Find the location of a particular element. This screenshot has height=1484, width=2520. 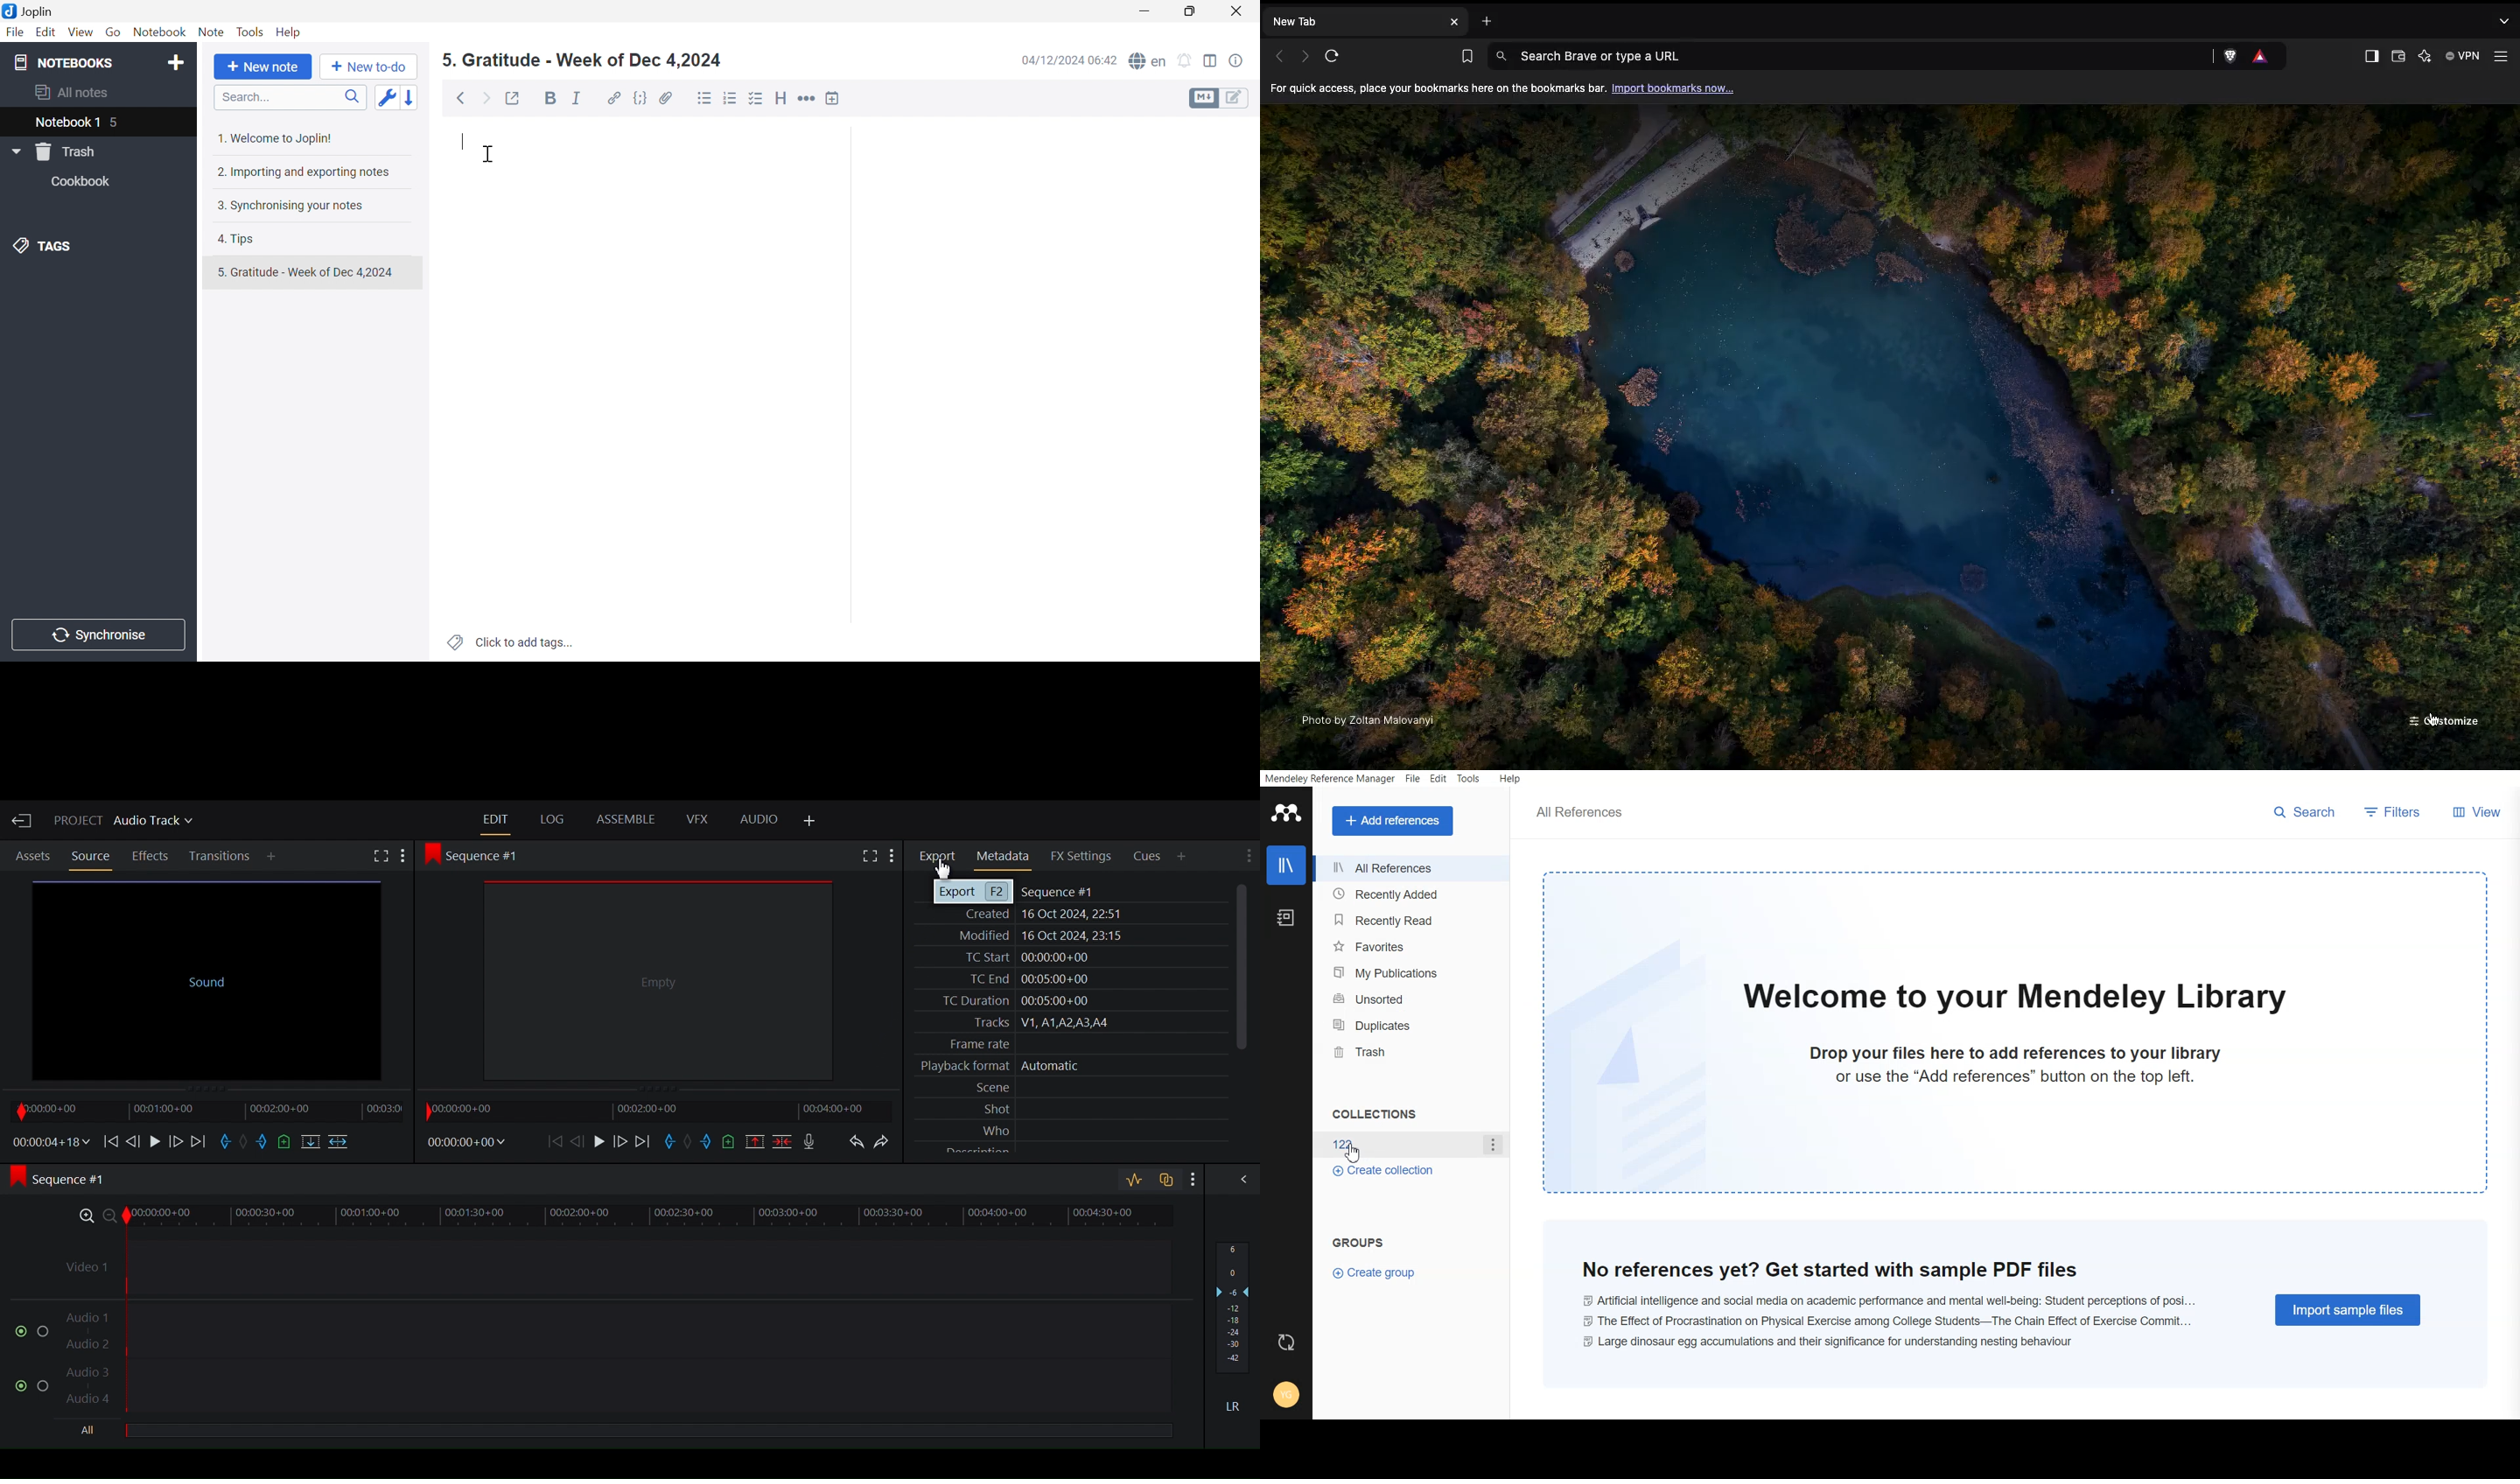

Help is located at coordinates (290, 32).